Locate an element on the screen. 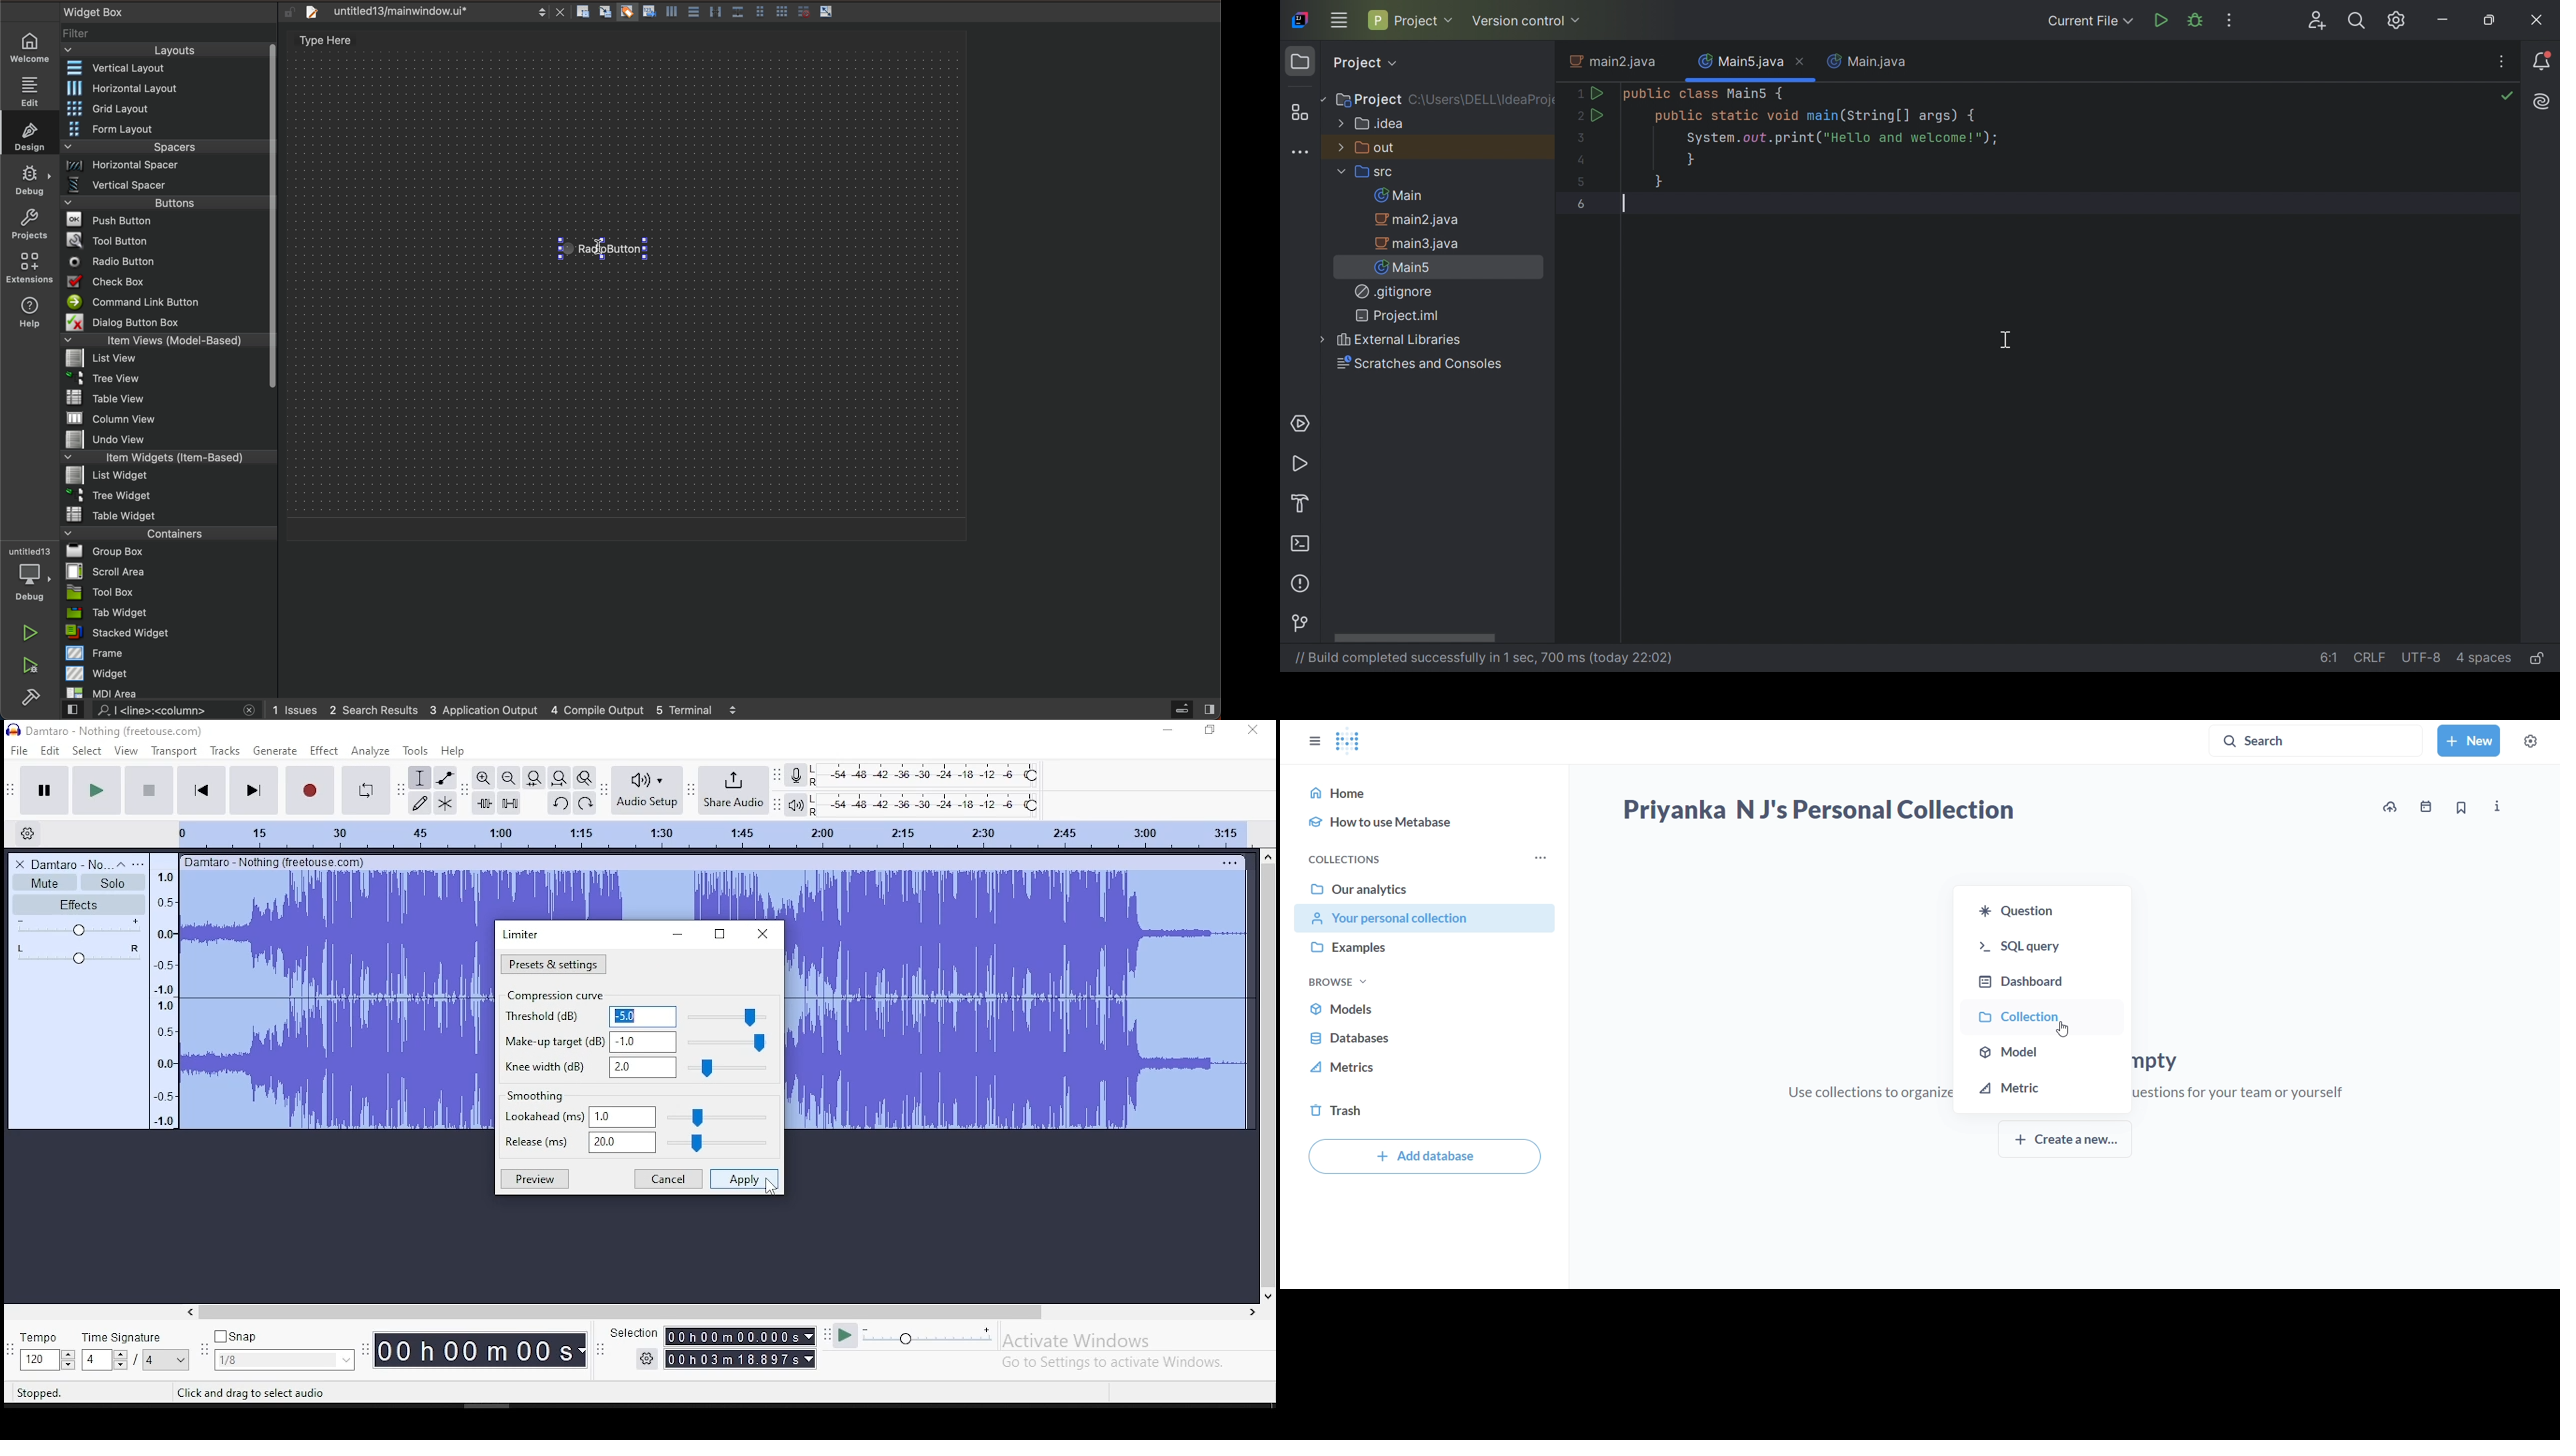 Image resolution: width=2576 pixels, height=1456 pixels. Close is located at coordinates (2538, 22).